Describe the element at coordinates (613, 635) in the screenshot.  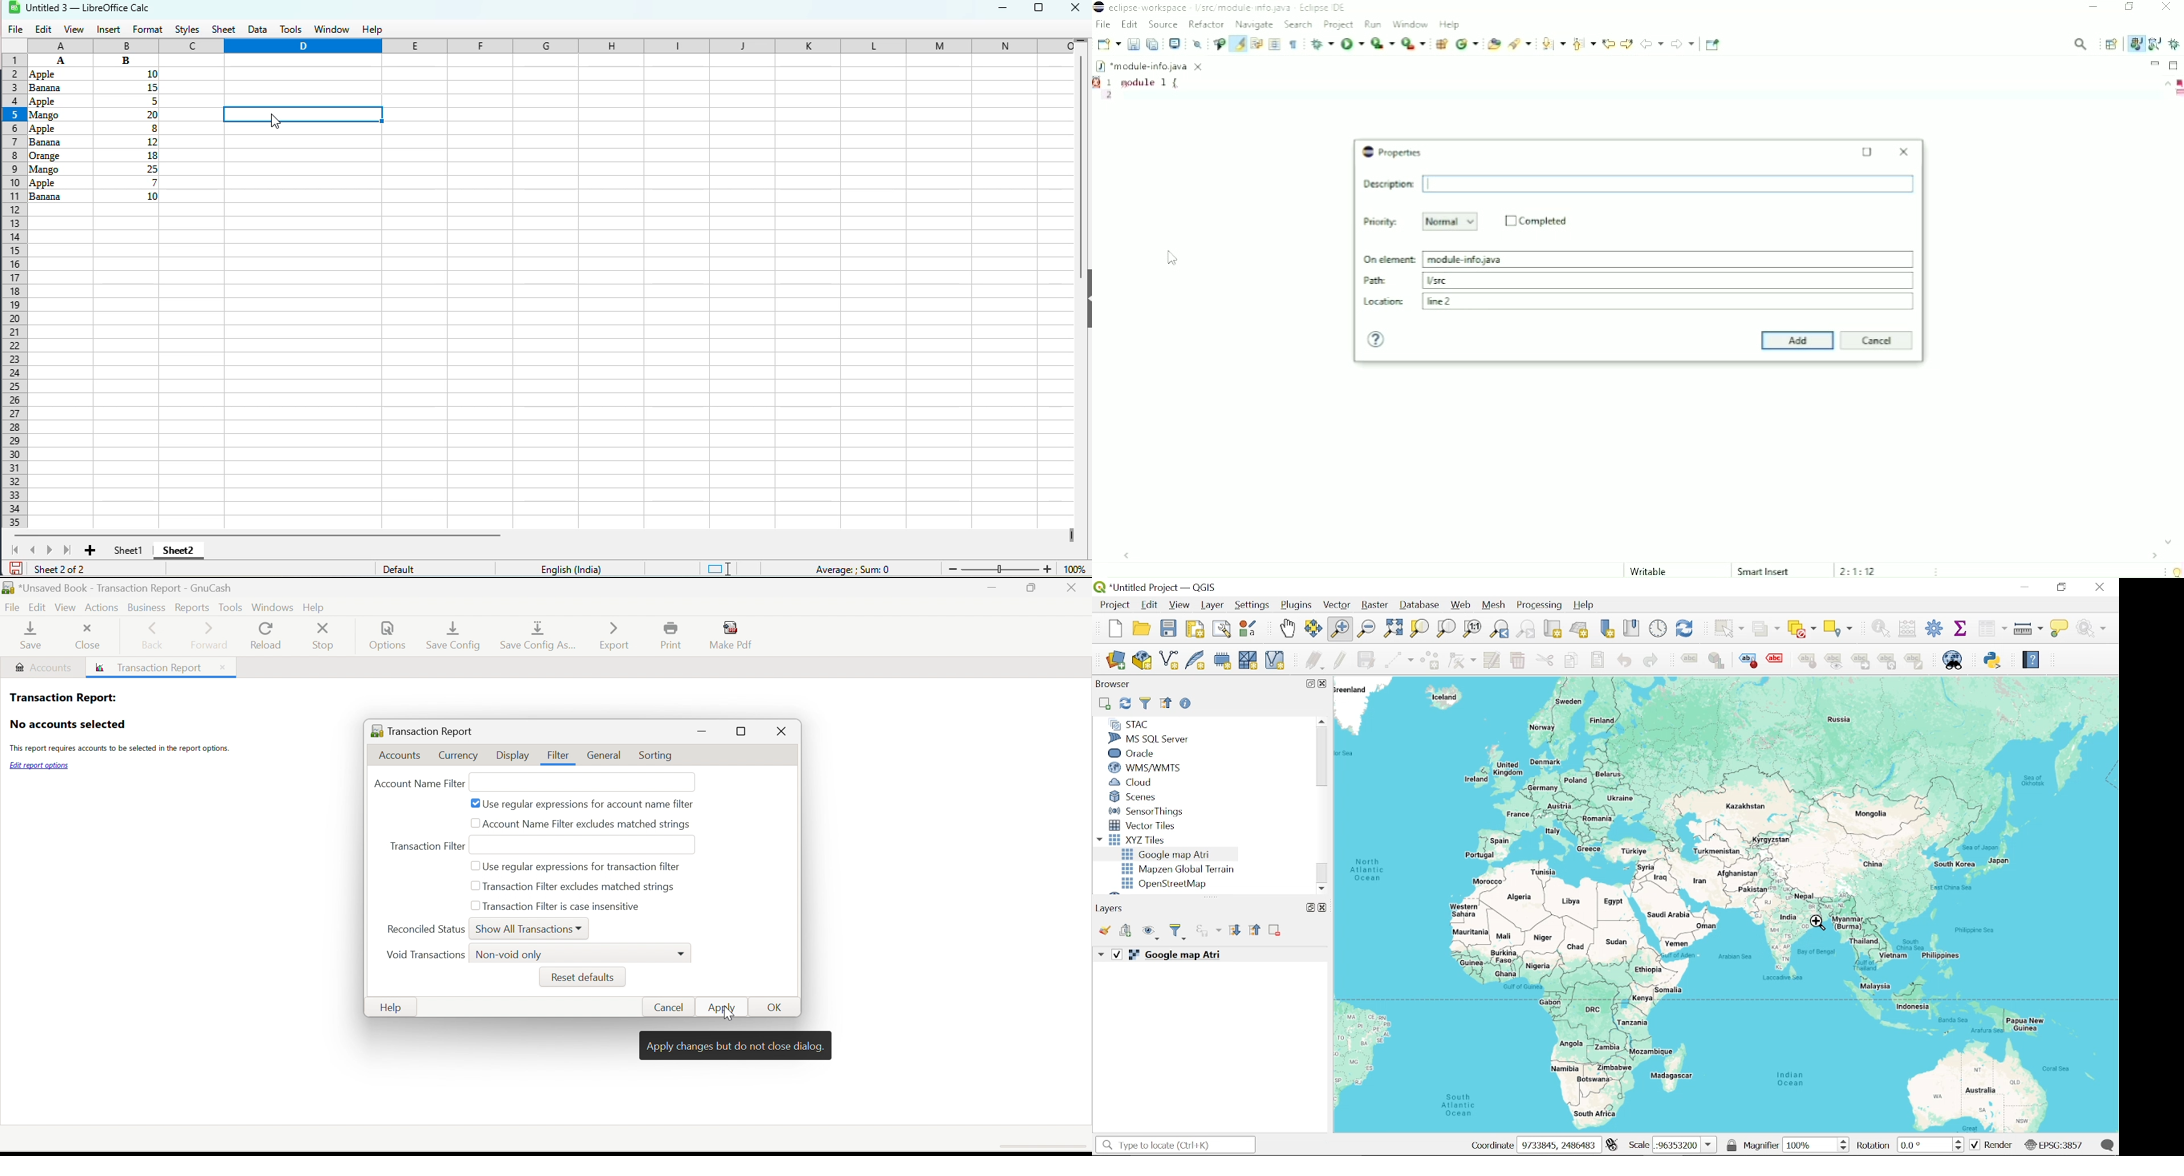
I see `Export` at that location.